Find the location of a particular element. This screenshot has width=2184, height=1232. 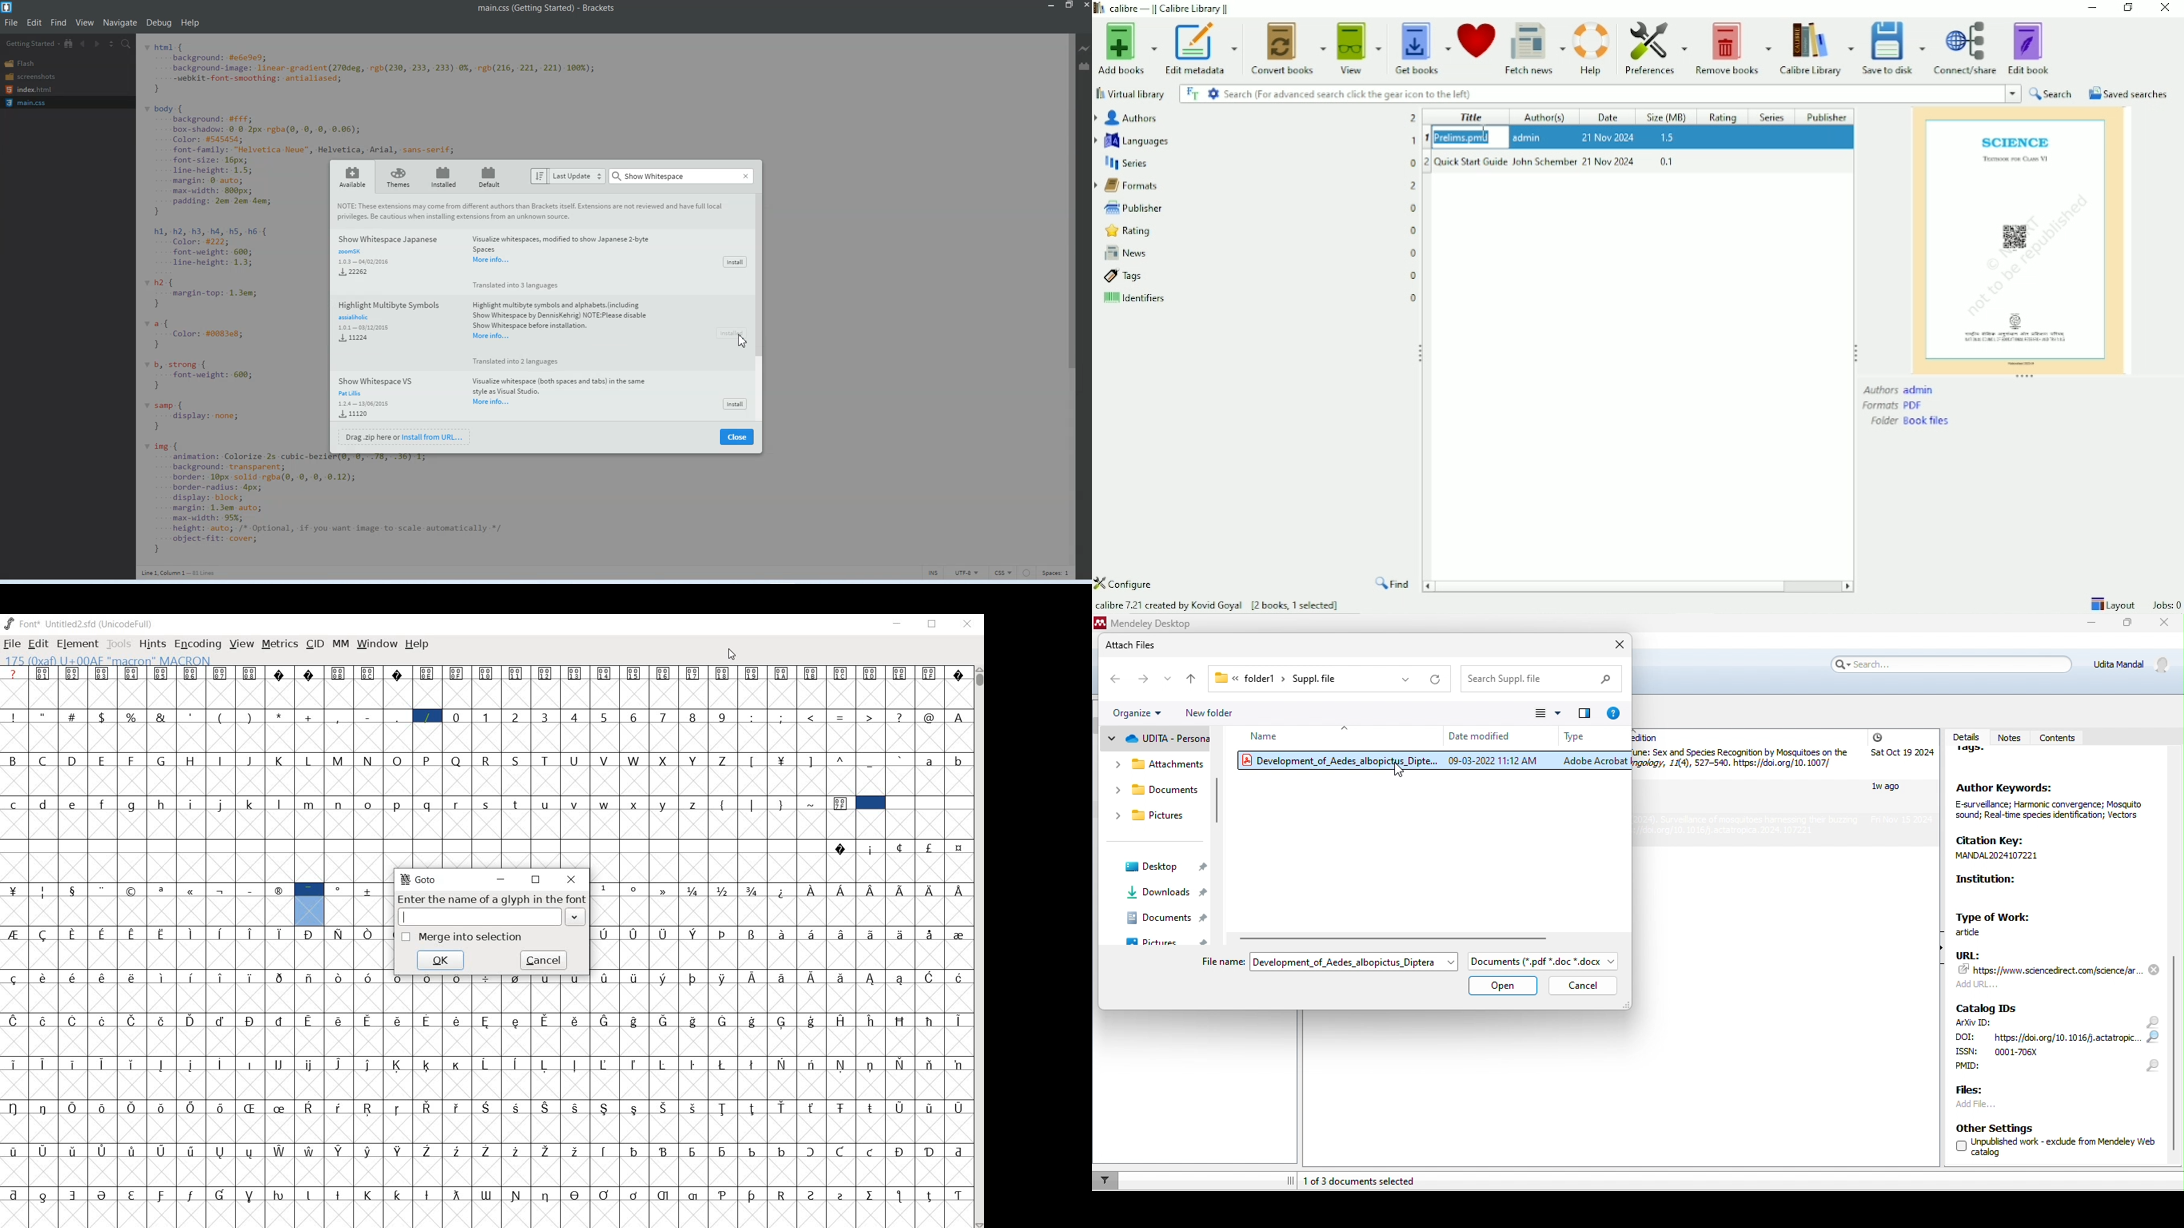

Find in Files is located at coordinates (127, 43).